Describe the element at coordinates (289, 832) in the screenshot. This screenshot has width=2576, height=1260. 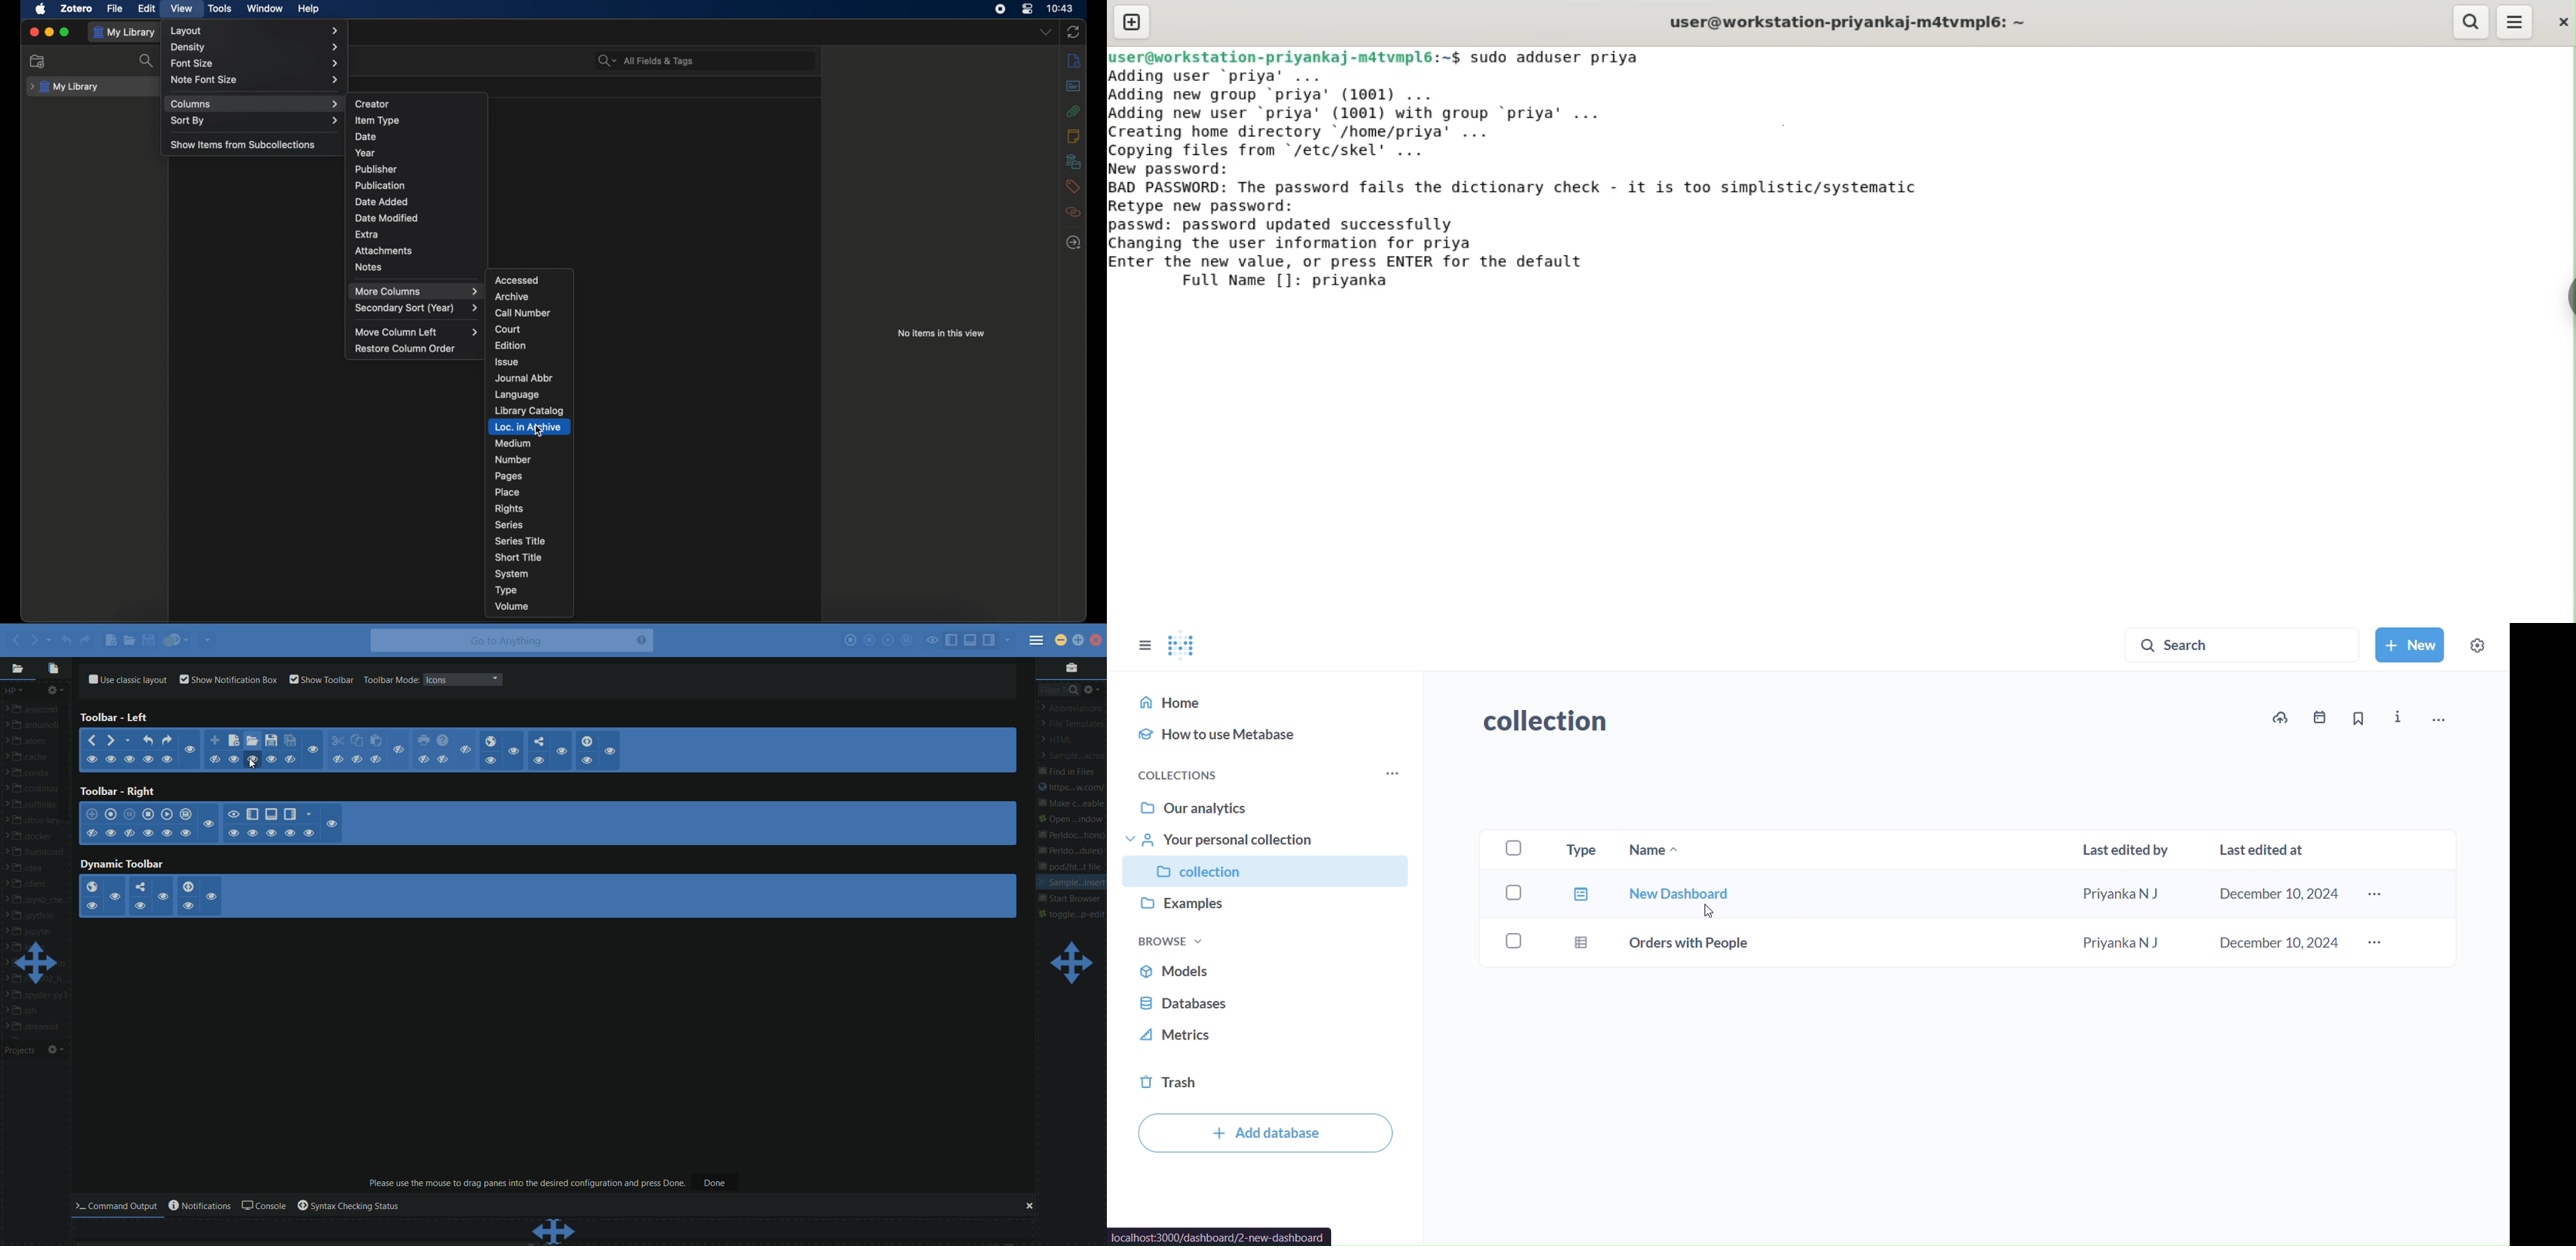
I see `hide/show` at that location.